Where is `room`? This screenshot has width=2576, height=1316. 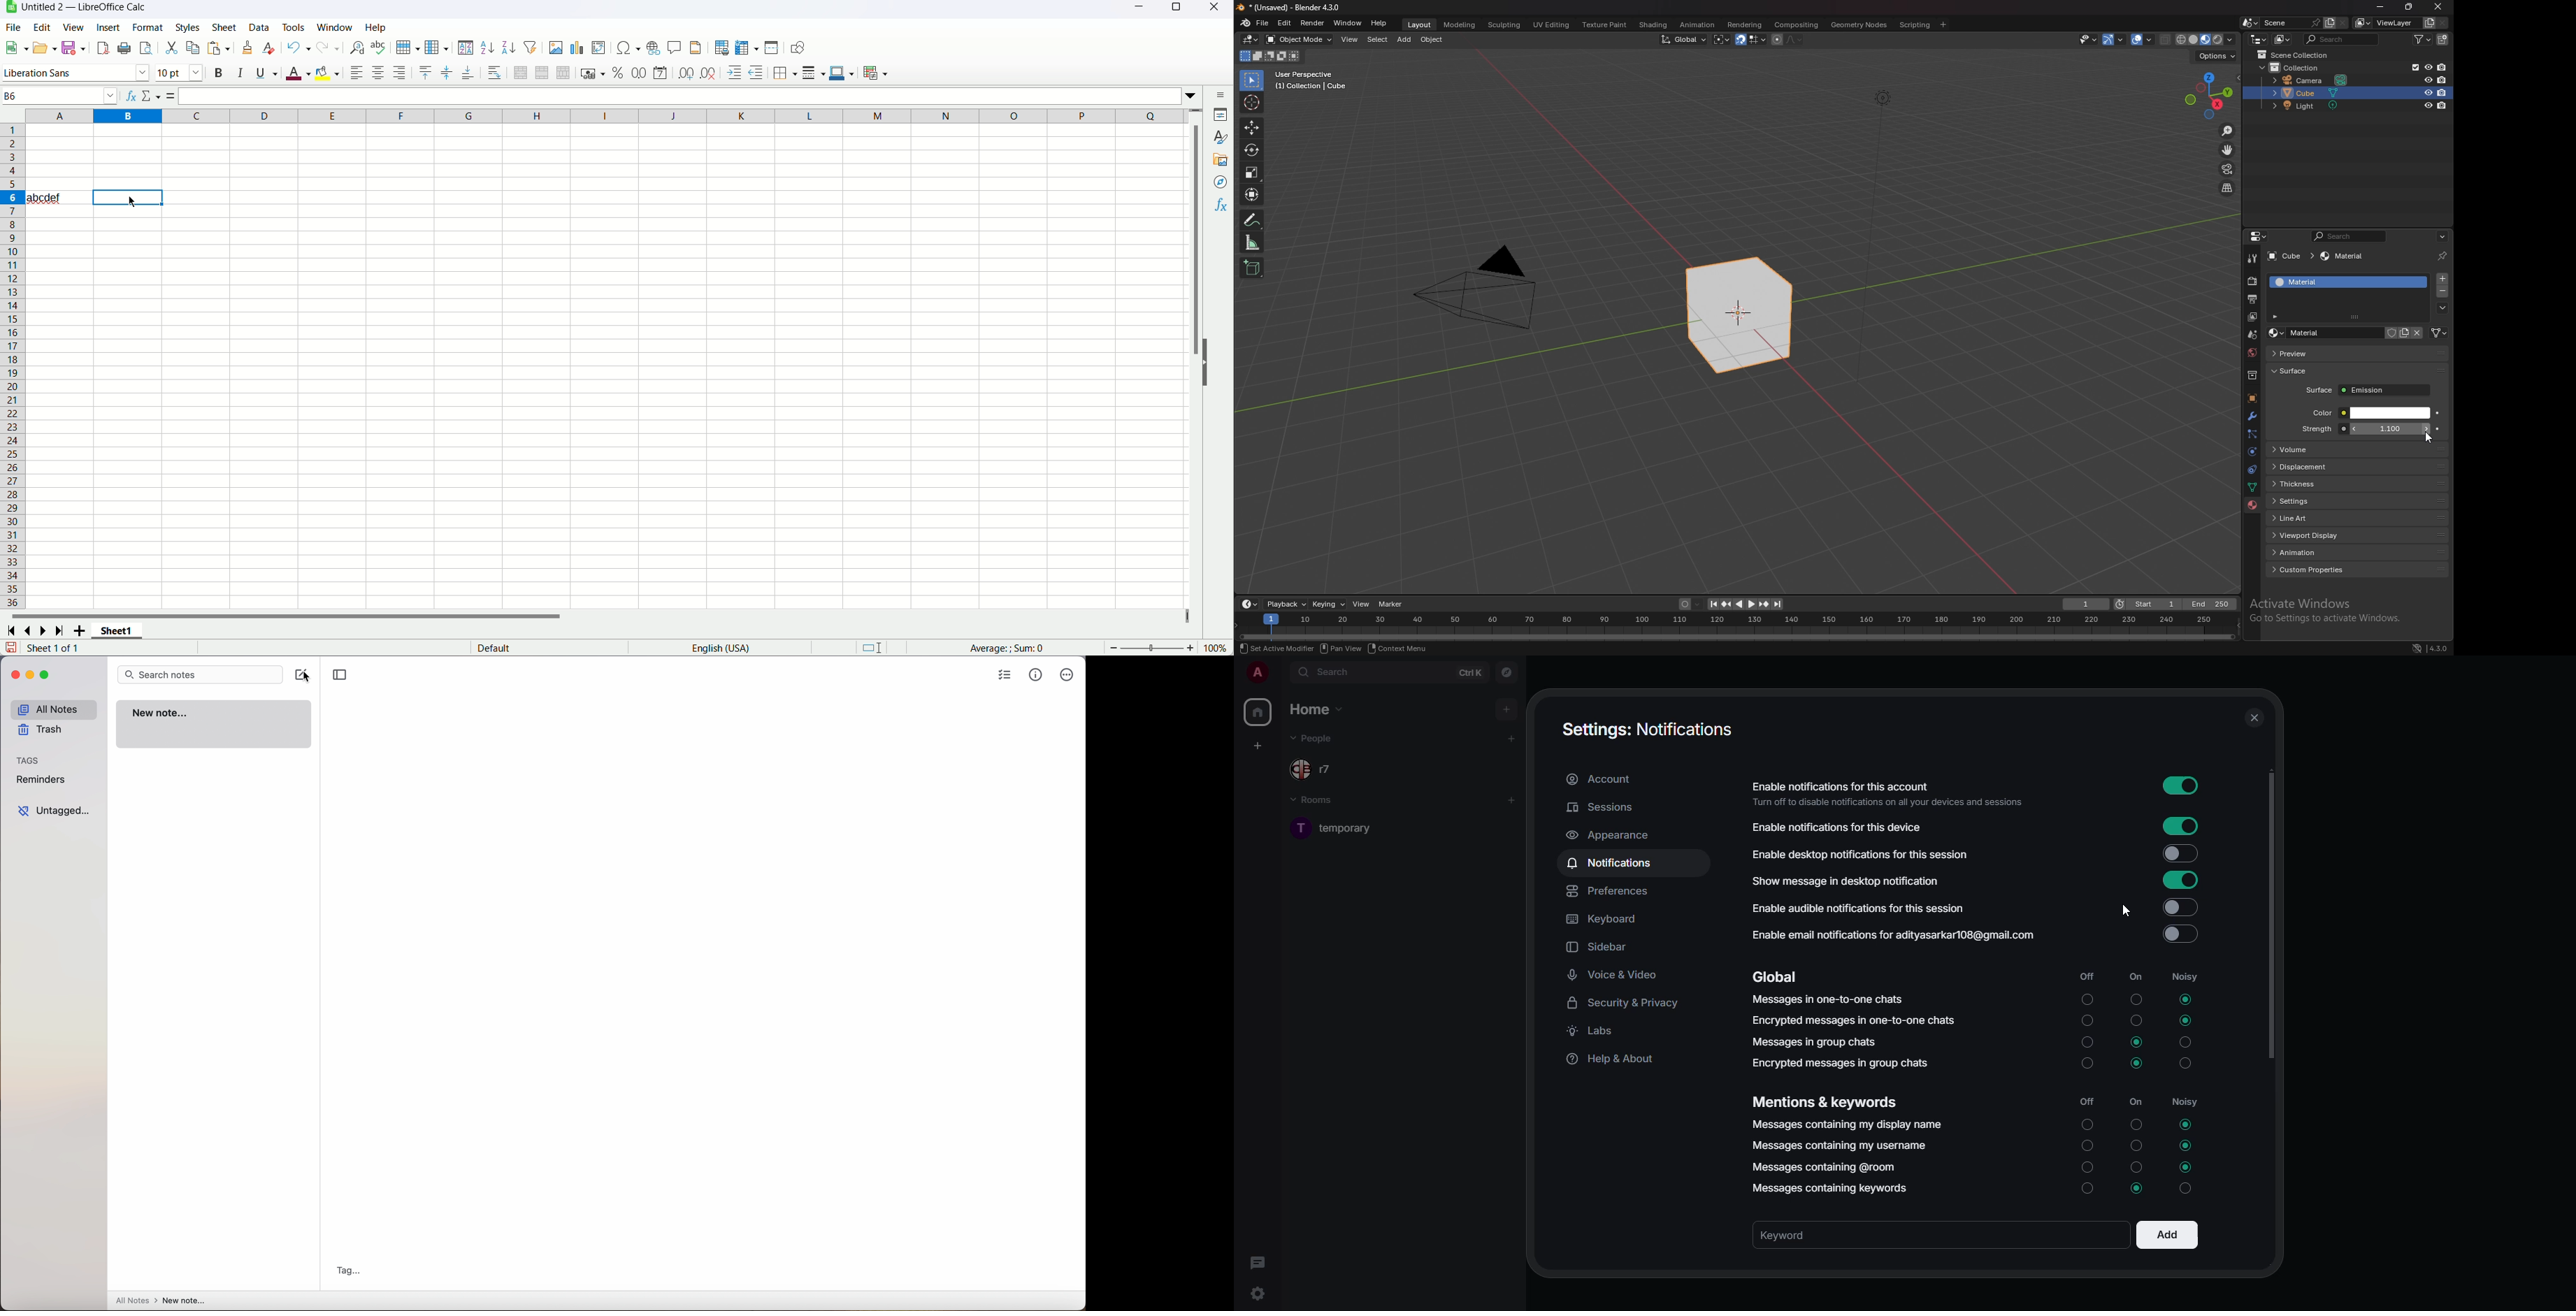
room is located at coordinates (1351, 827).